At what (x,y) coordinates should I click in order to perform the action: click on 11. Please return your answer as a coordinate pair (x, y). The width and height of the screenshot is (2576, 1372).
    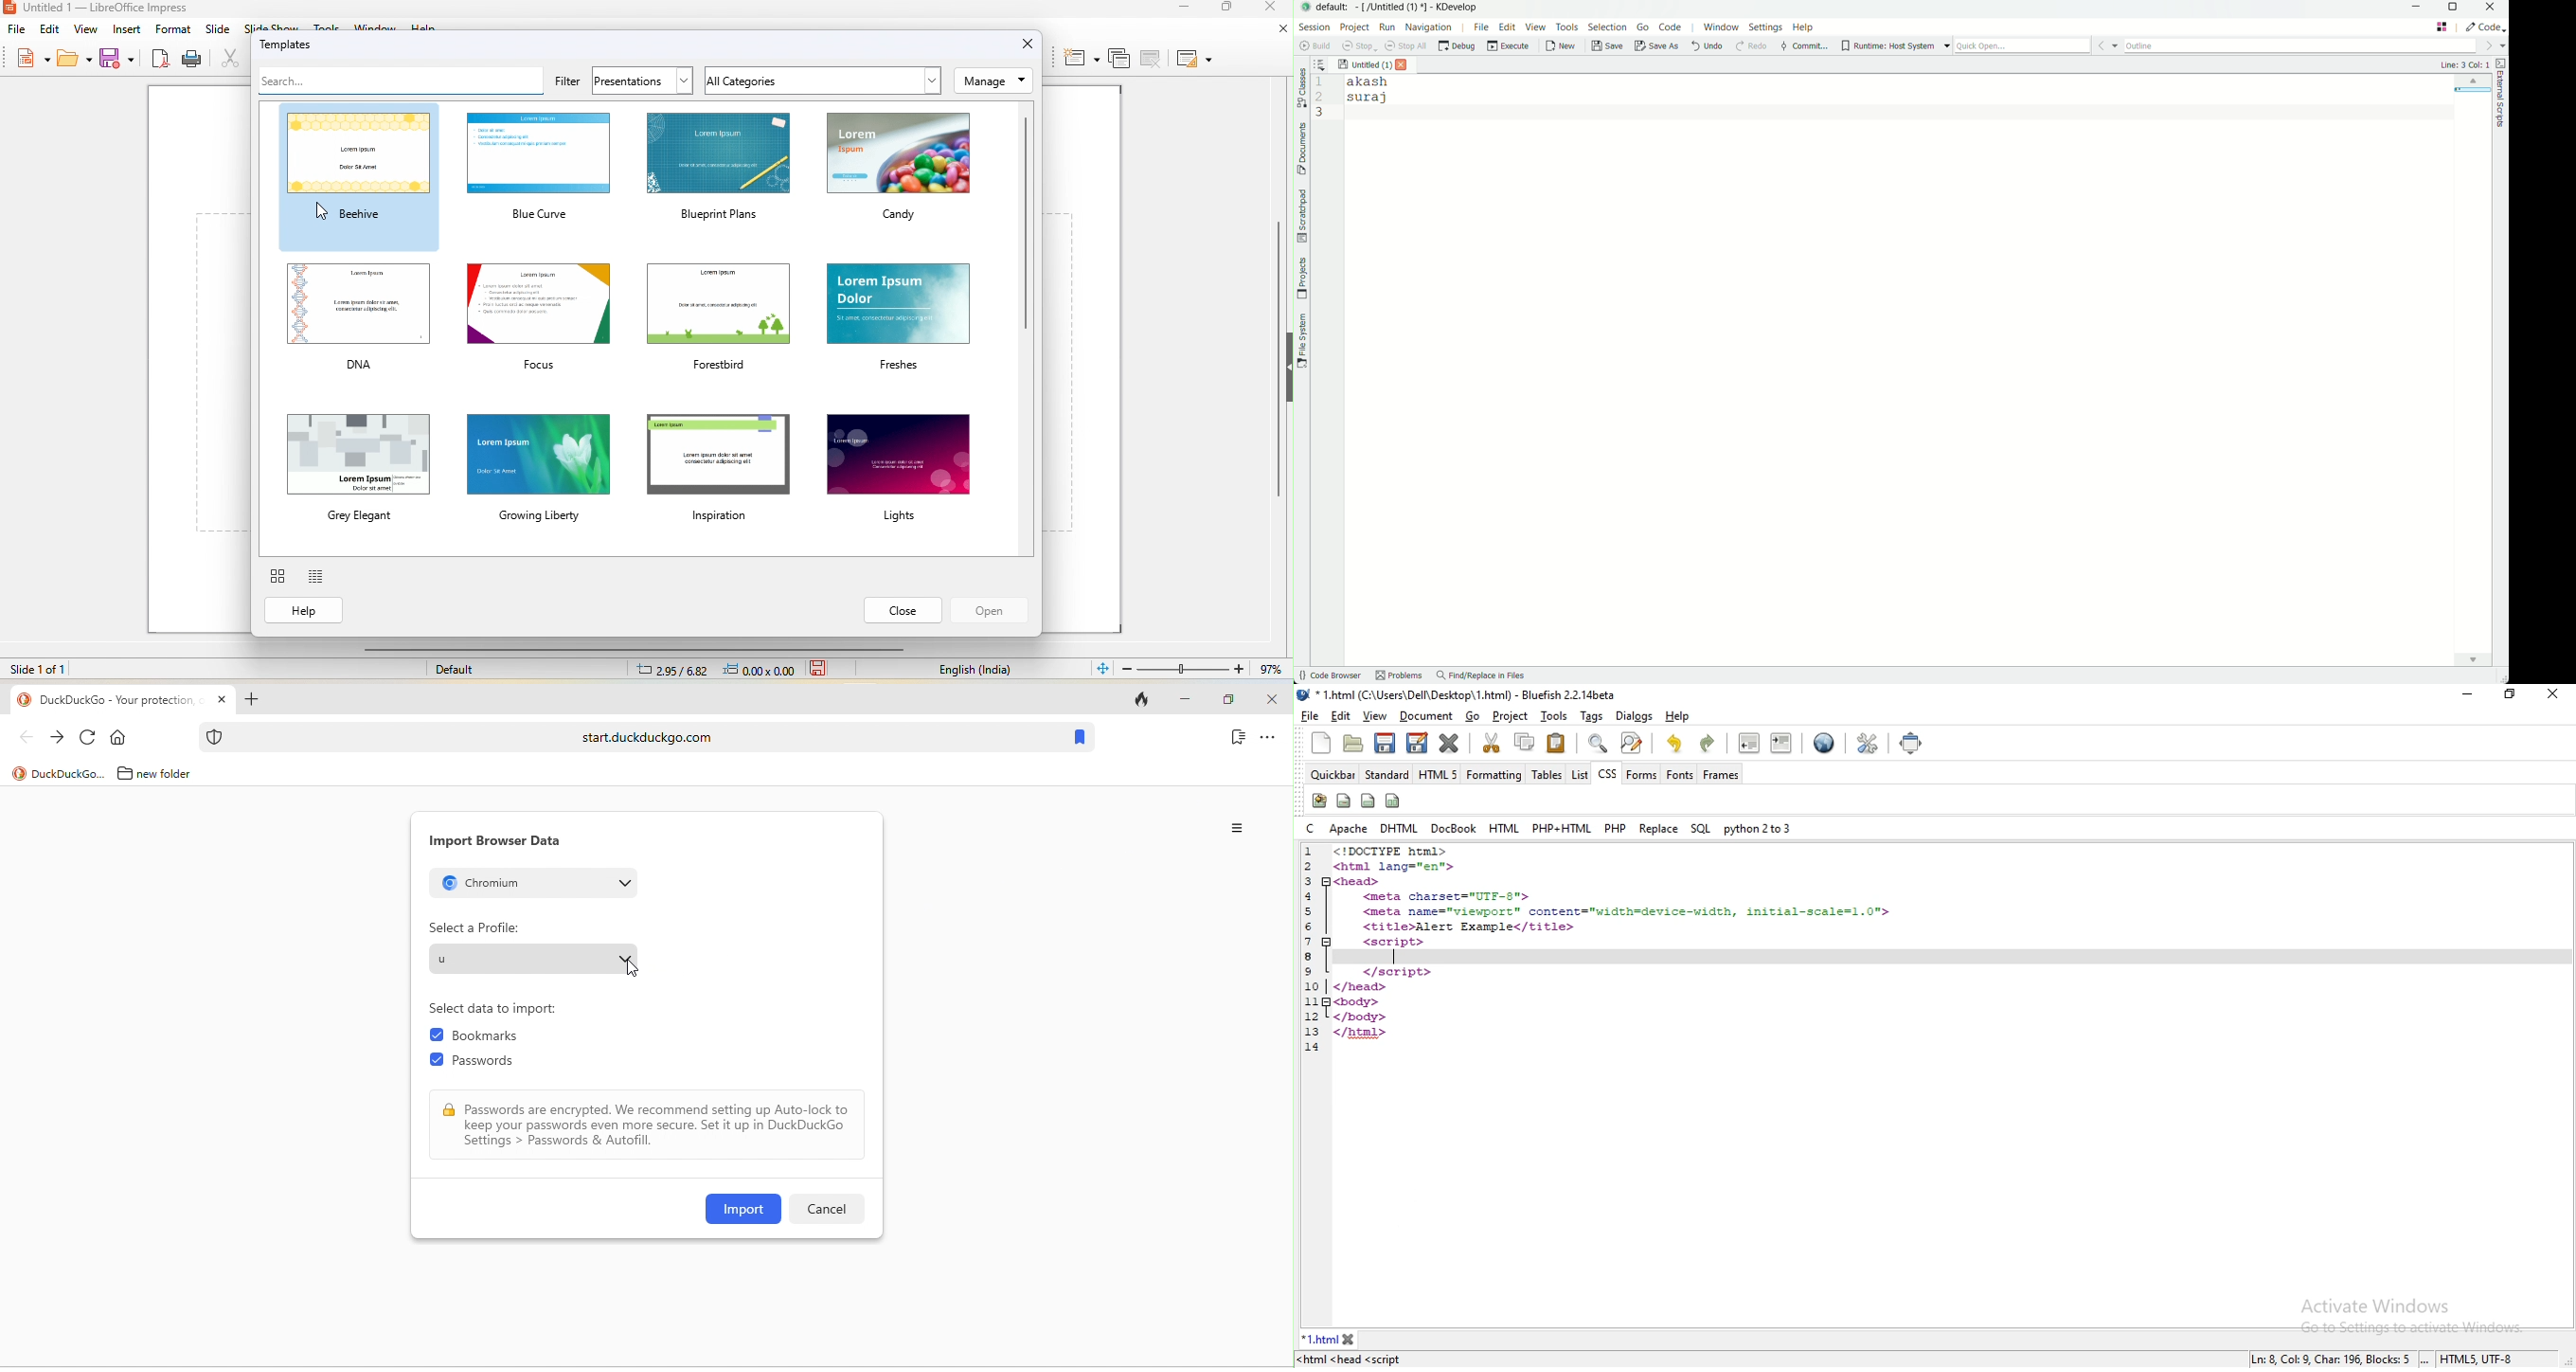
    Looking at the image, I should click on (1311, 1002).